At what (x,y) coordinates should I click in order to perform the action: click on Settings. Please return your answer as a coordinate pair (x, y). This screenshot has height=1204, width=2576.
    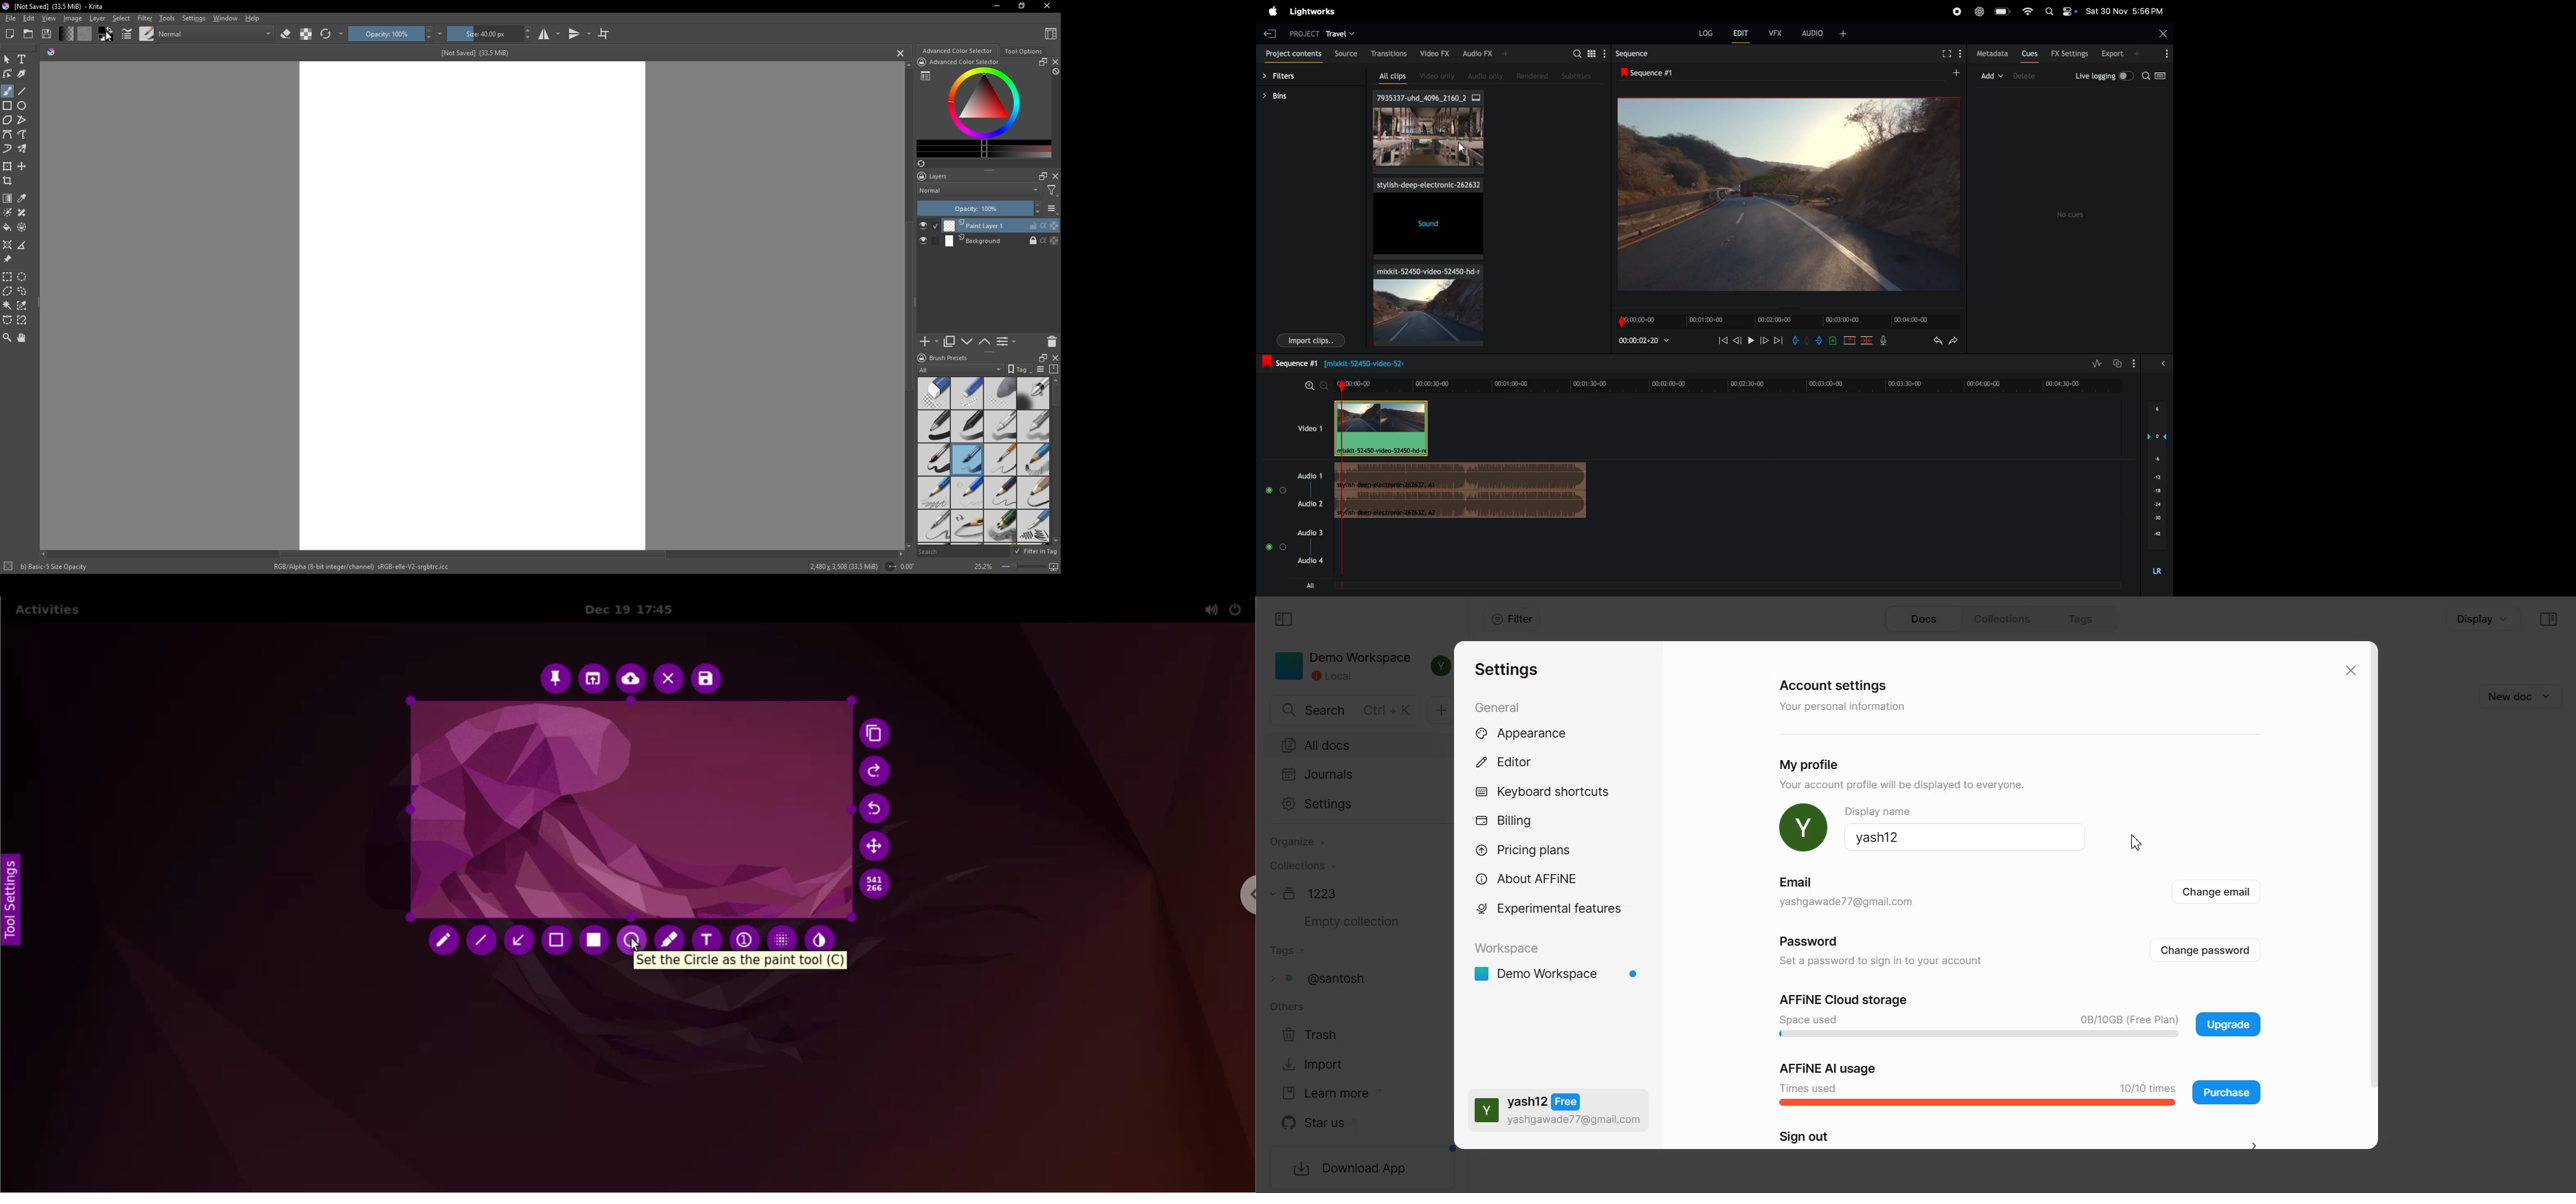
    Looking at the image, I should click on (193, 18).